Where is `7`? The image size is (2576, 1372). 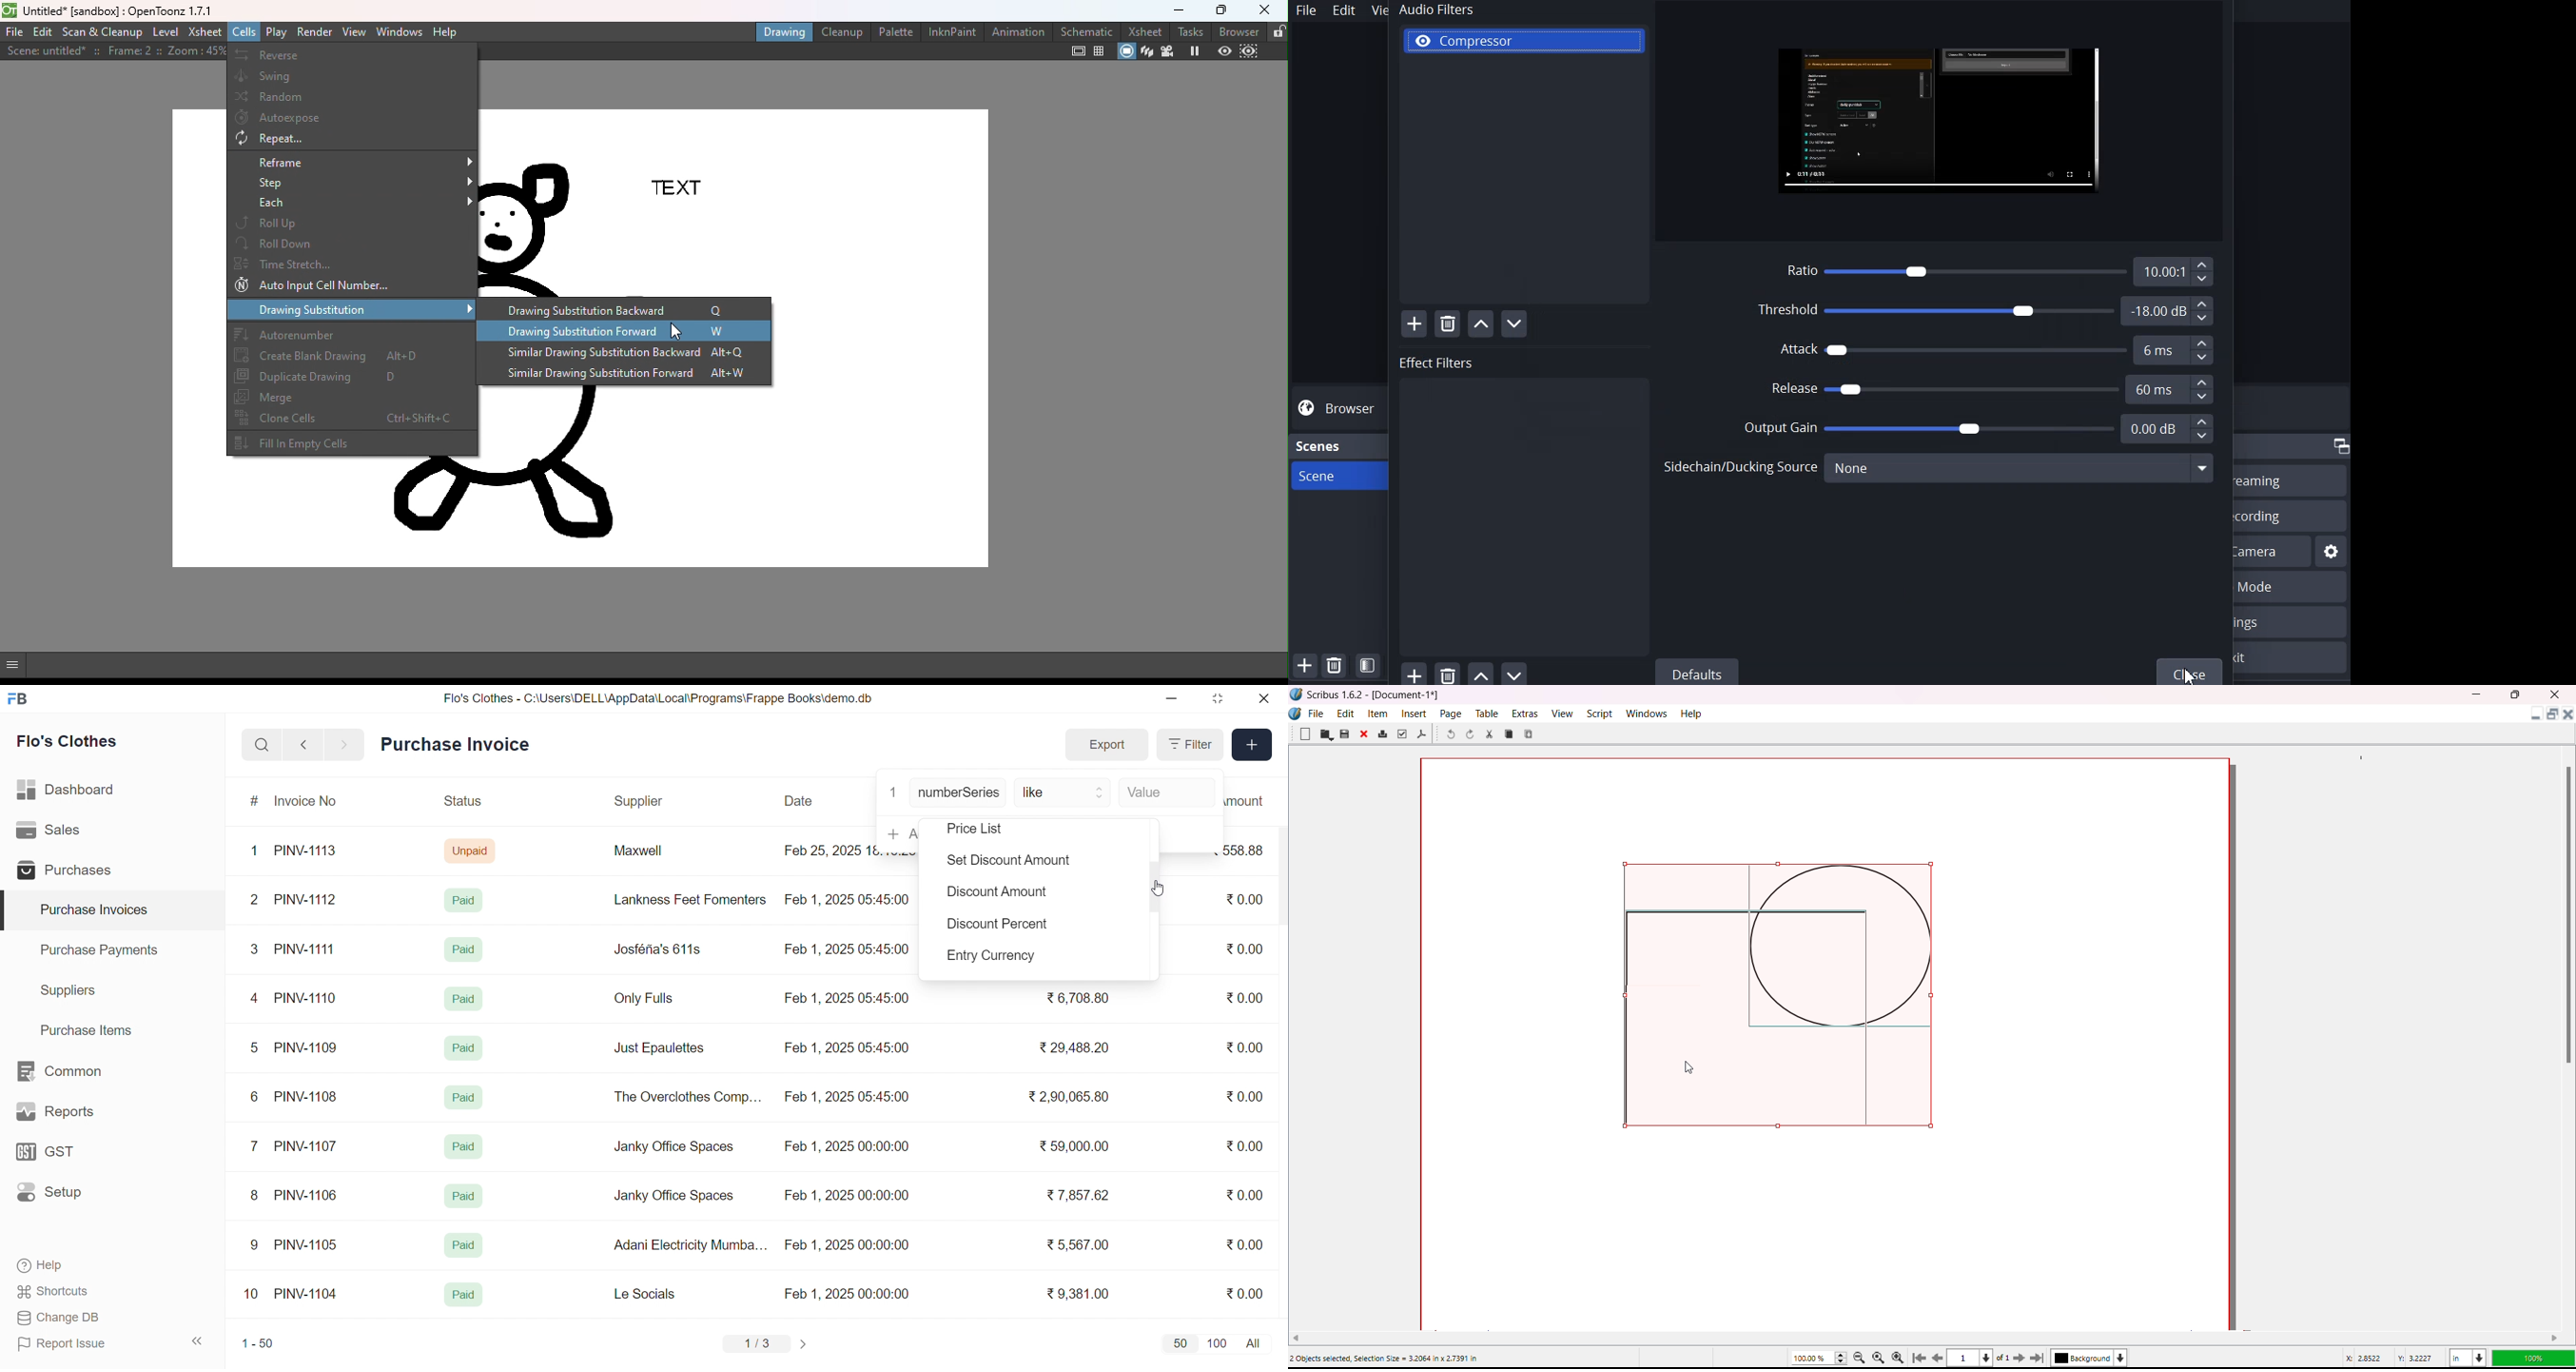
7 is located at coordinates (257, 1145).